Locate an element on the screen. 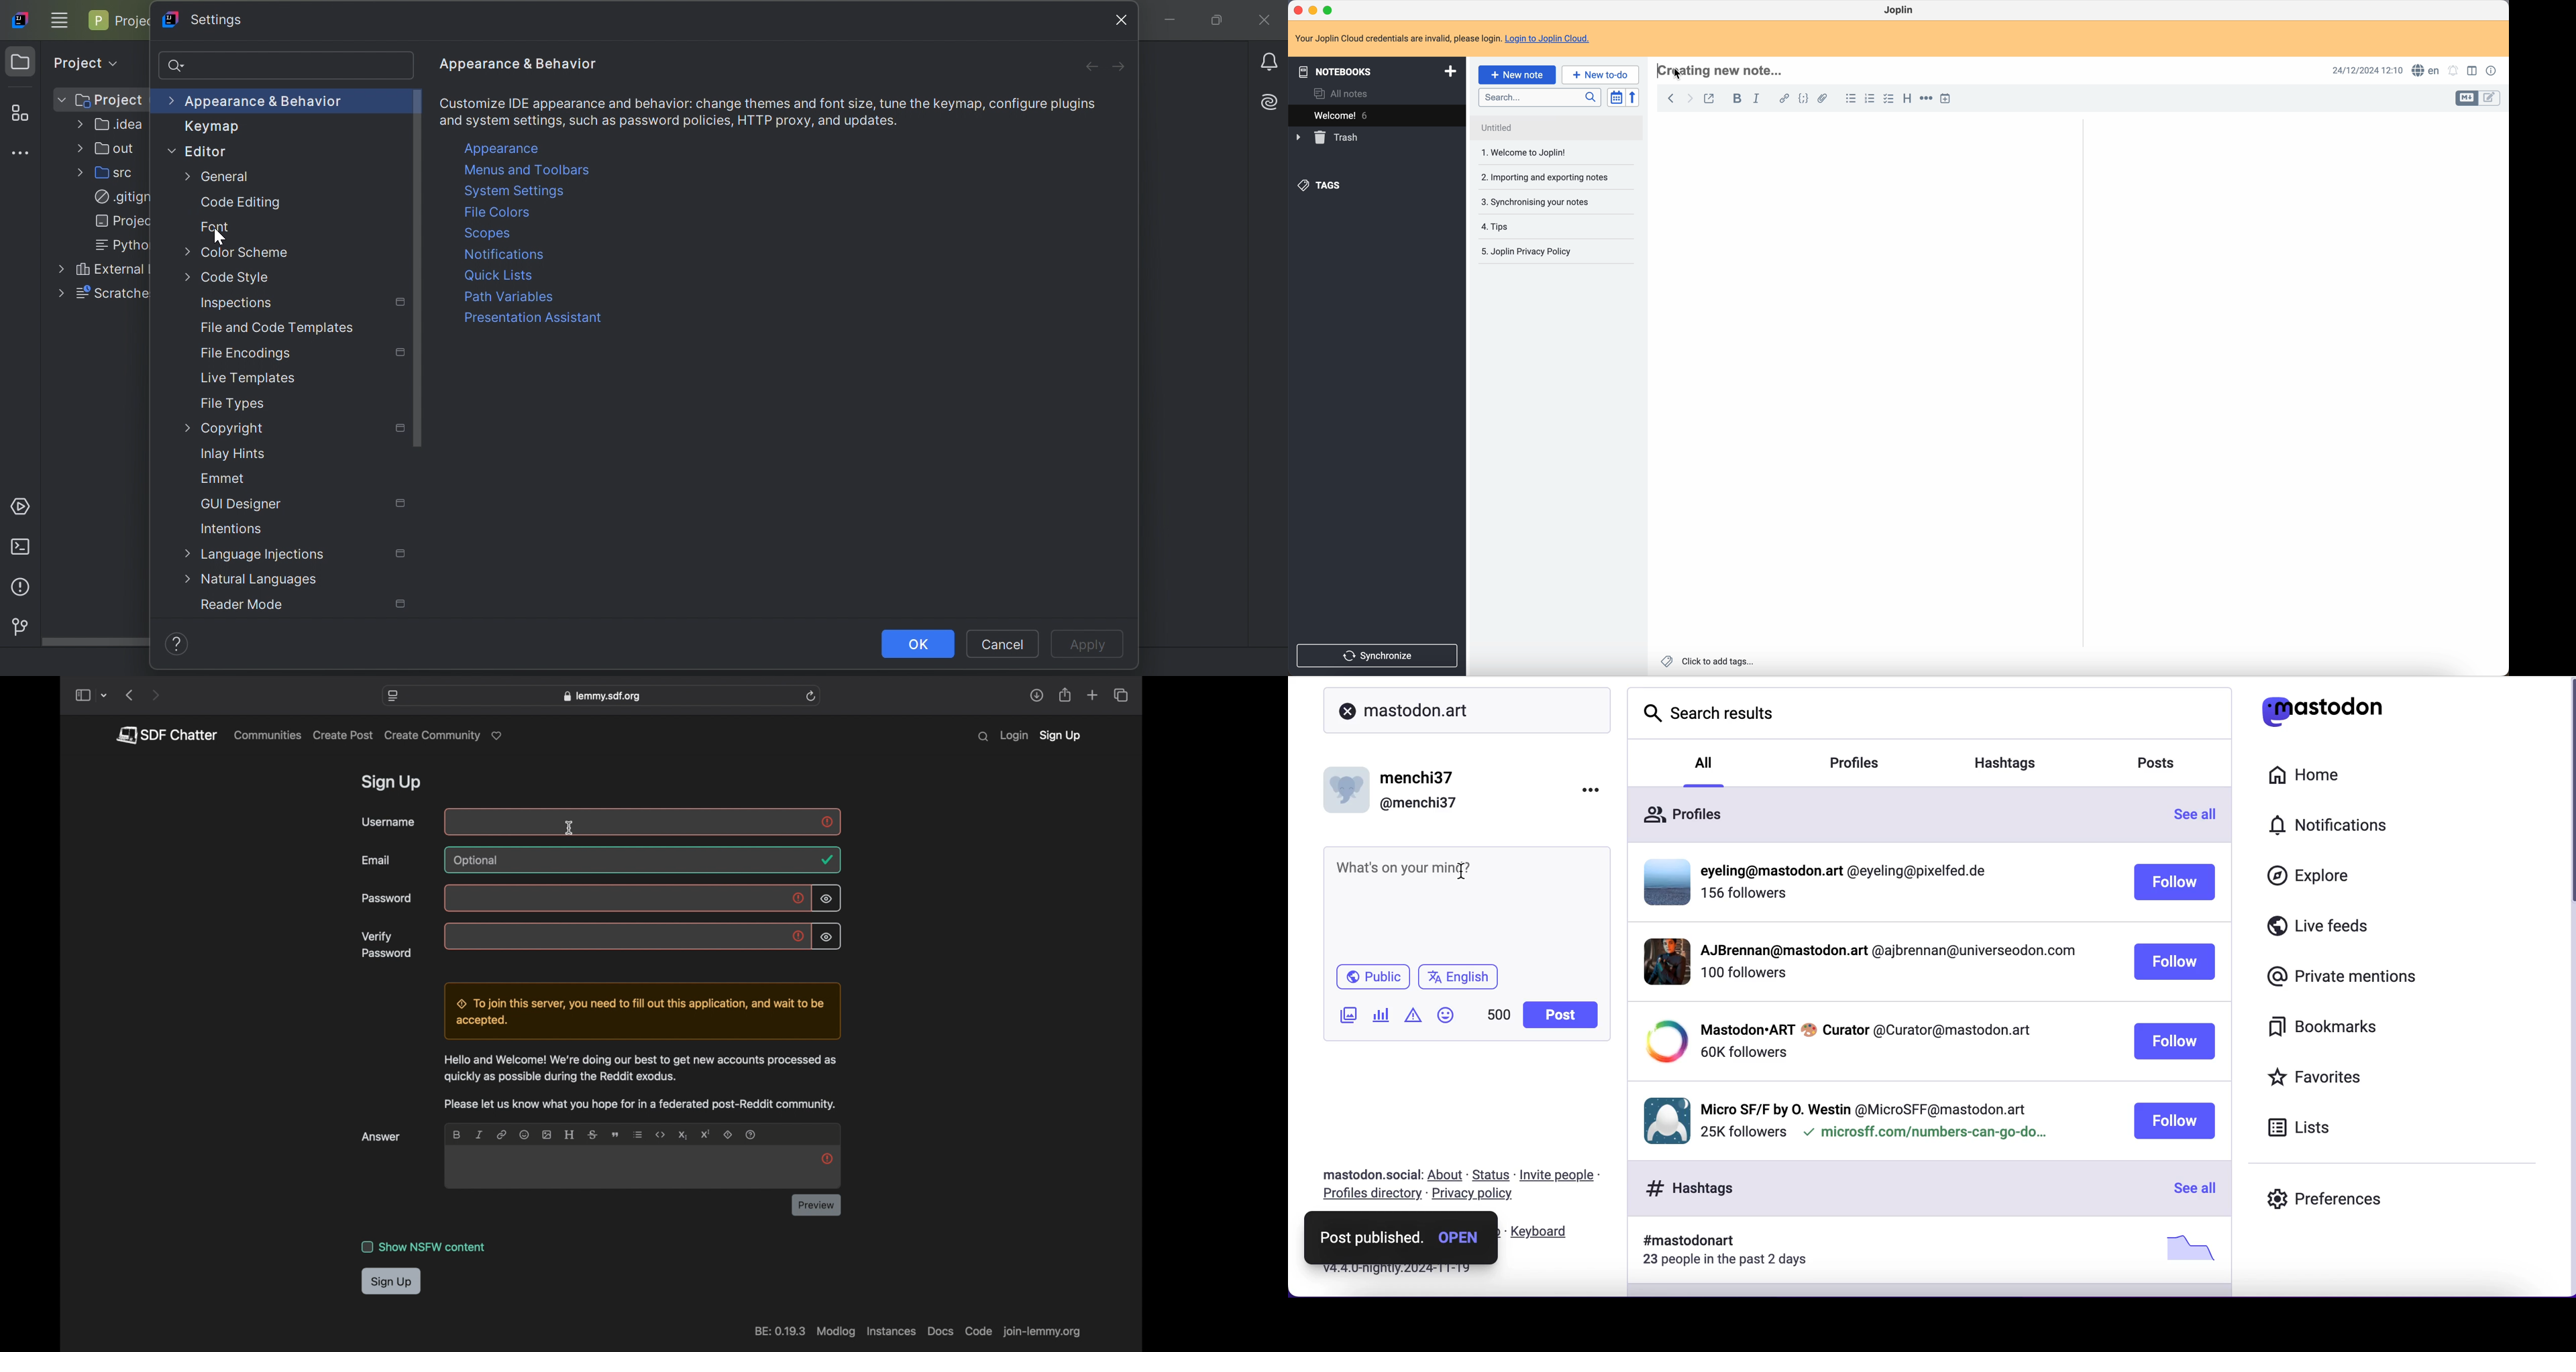 This screenshot has width=2576, height=1372. Scroll bar is located at coordinates (95, 642).